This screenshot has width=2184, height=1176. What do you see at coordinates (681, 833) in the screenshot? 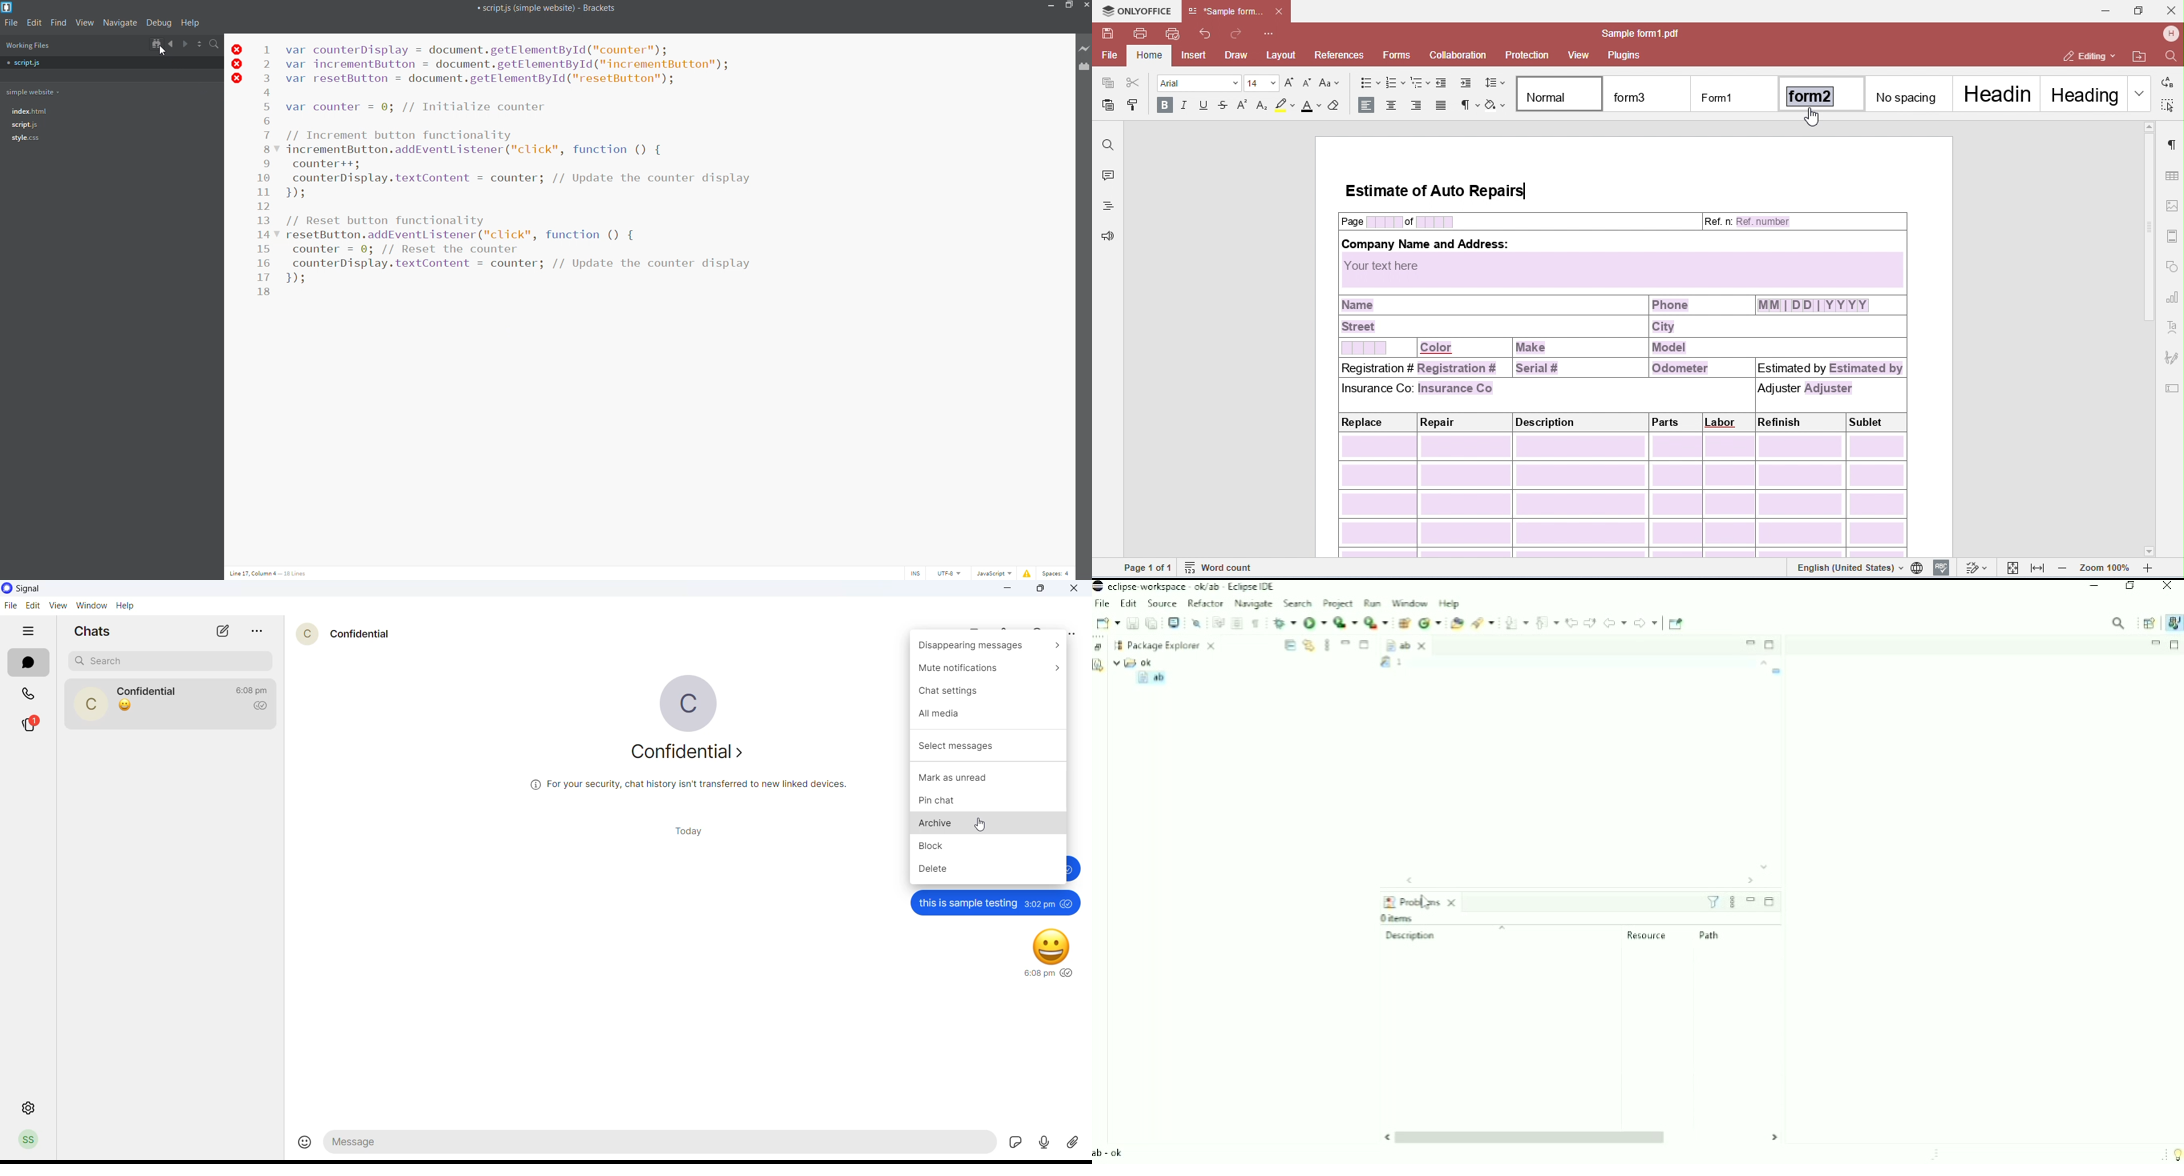
I see `today heading` at bounding box center [681, 833].